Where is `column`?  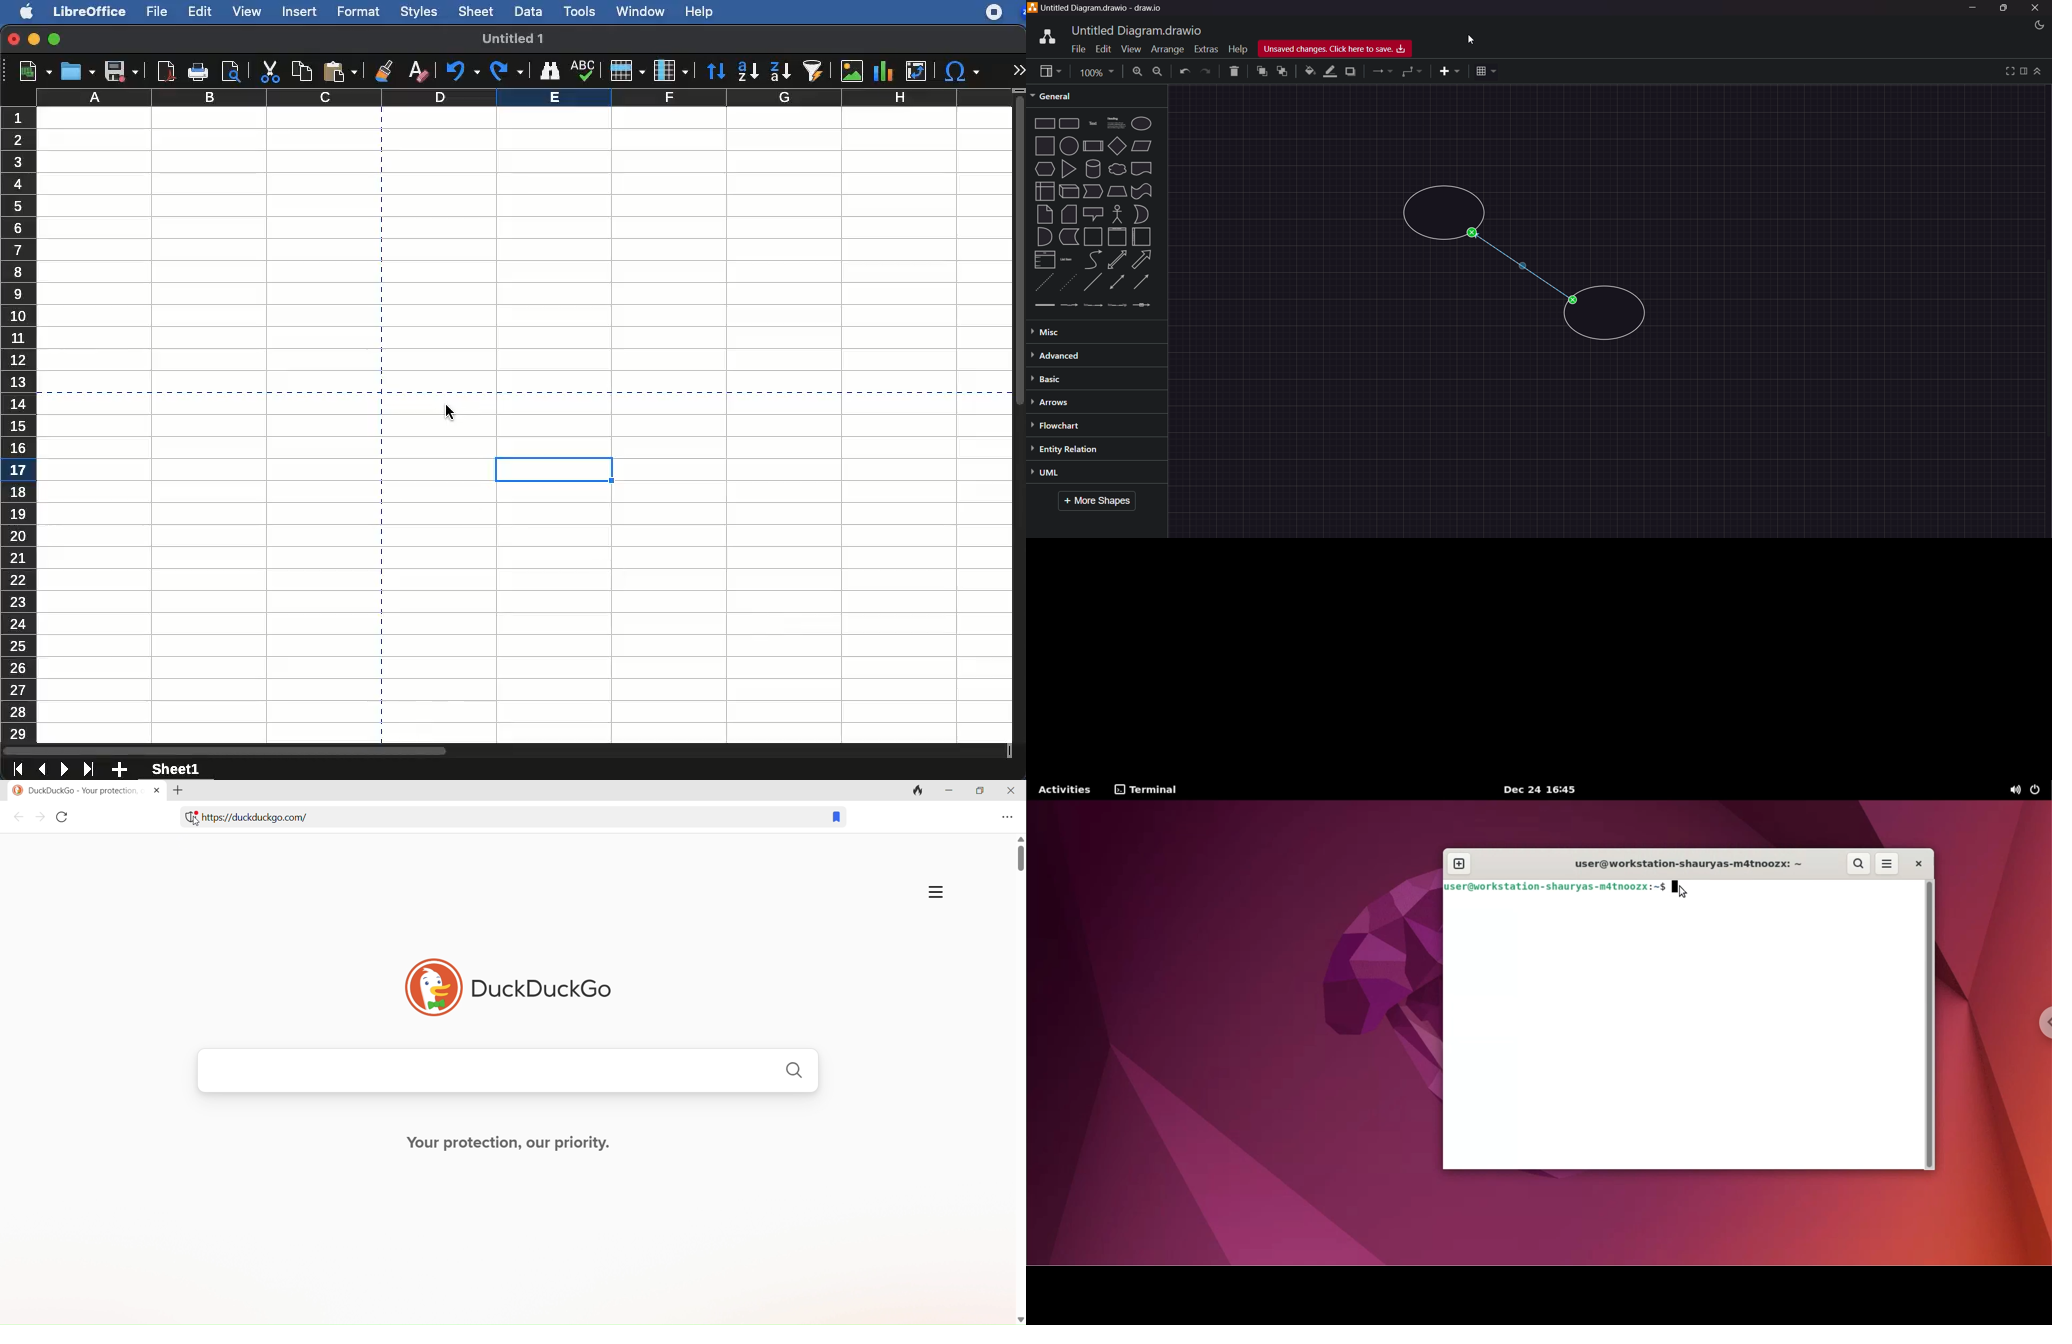
column is located at coordinates (670, 69).